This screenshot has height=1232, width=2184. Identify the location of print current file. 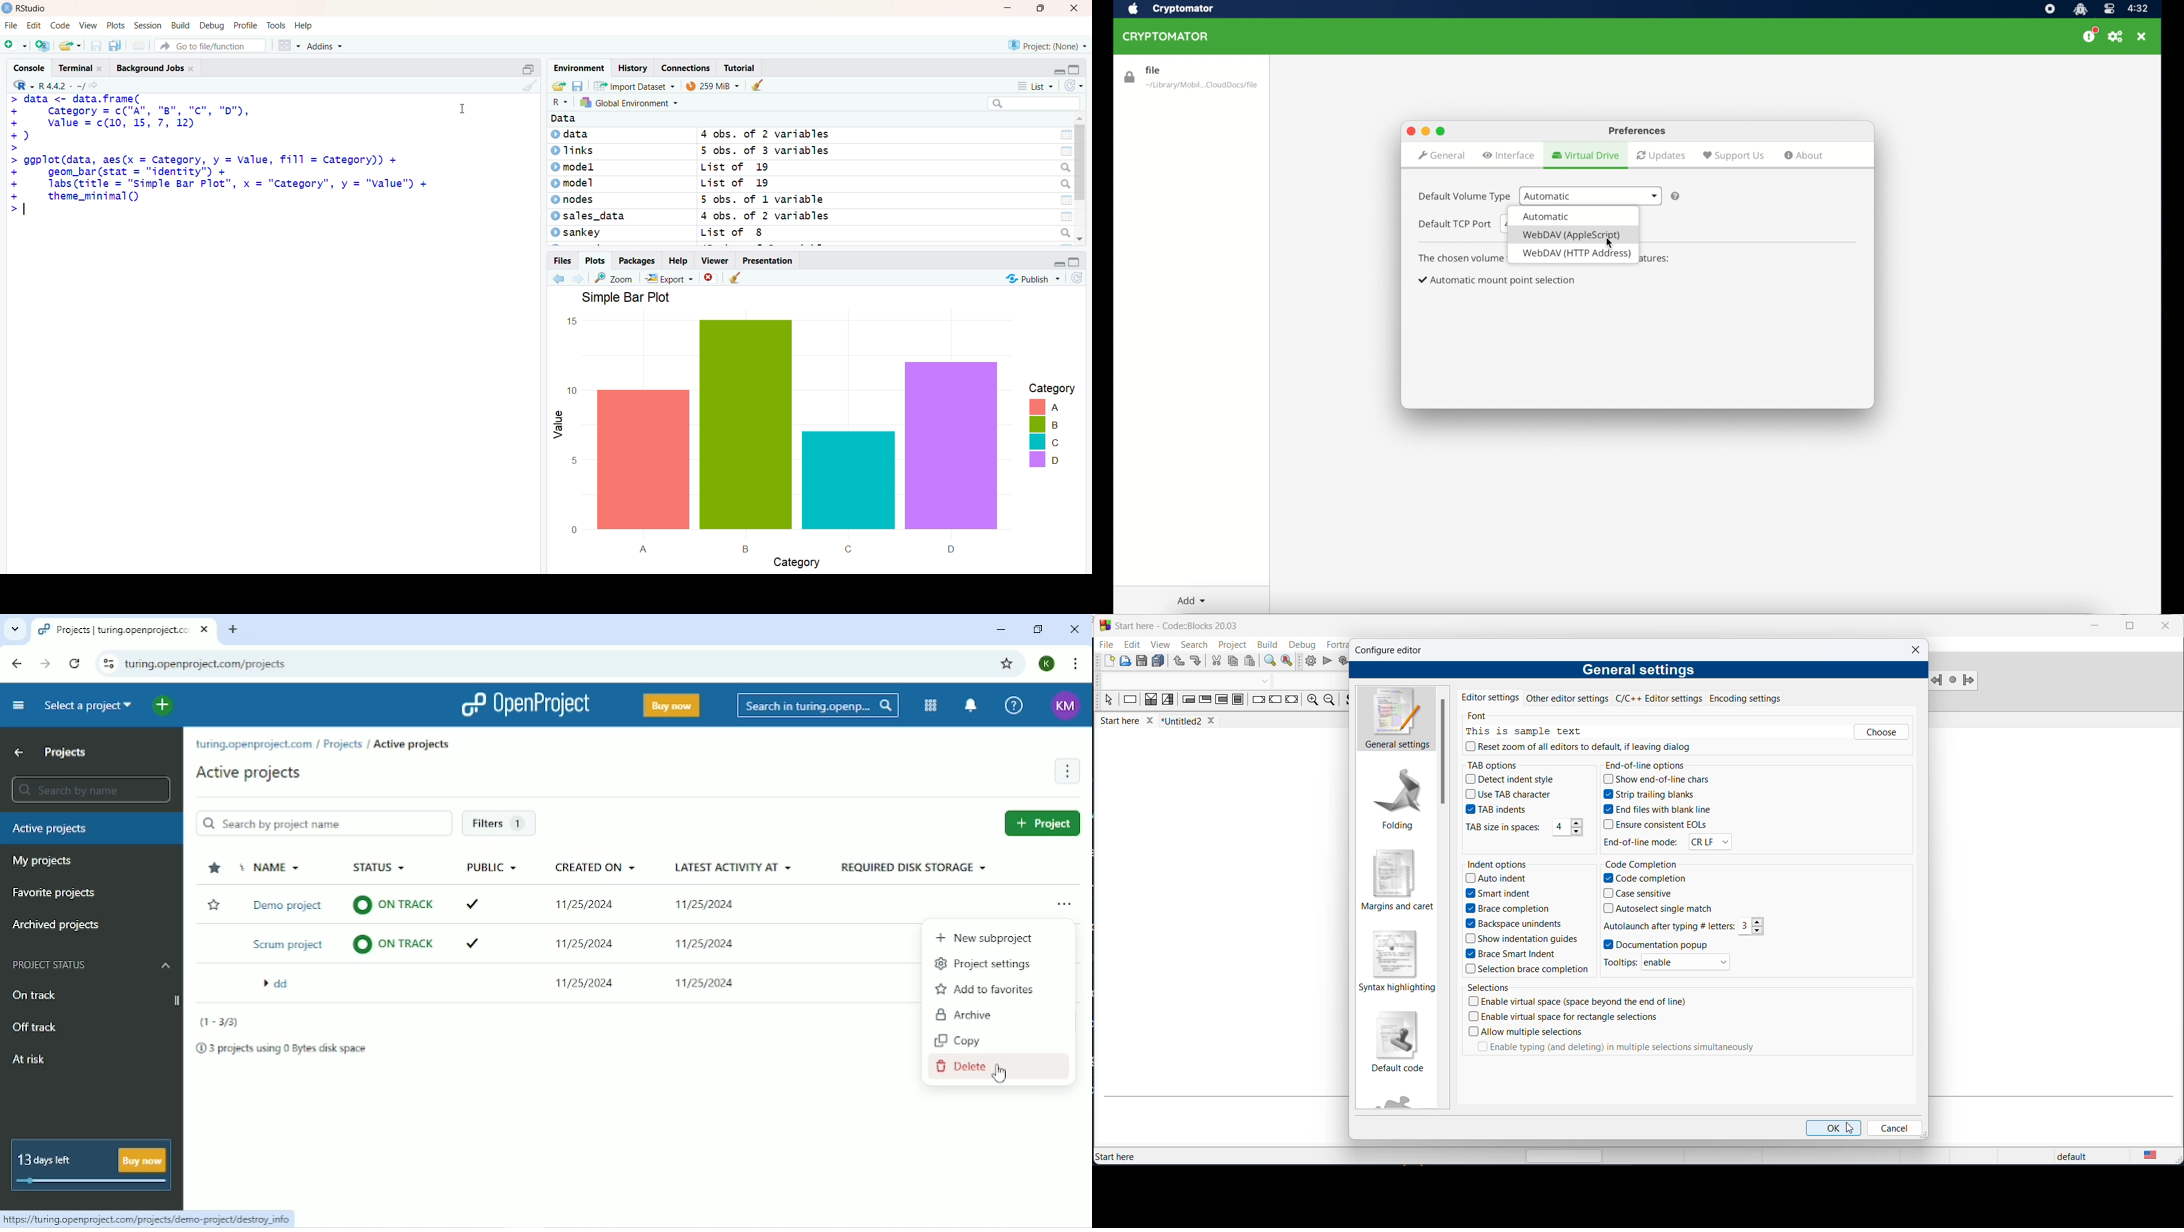
(137, 45).